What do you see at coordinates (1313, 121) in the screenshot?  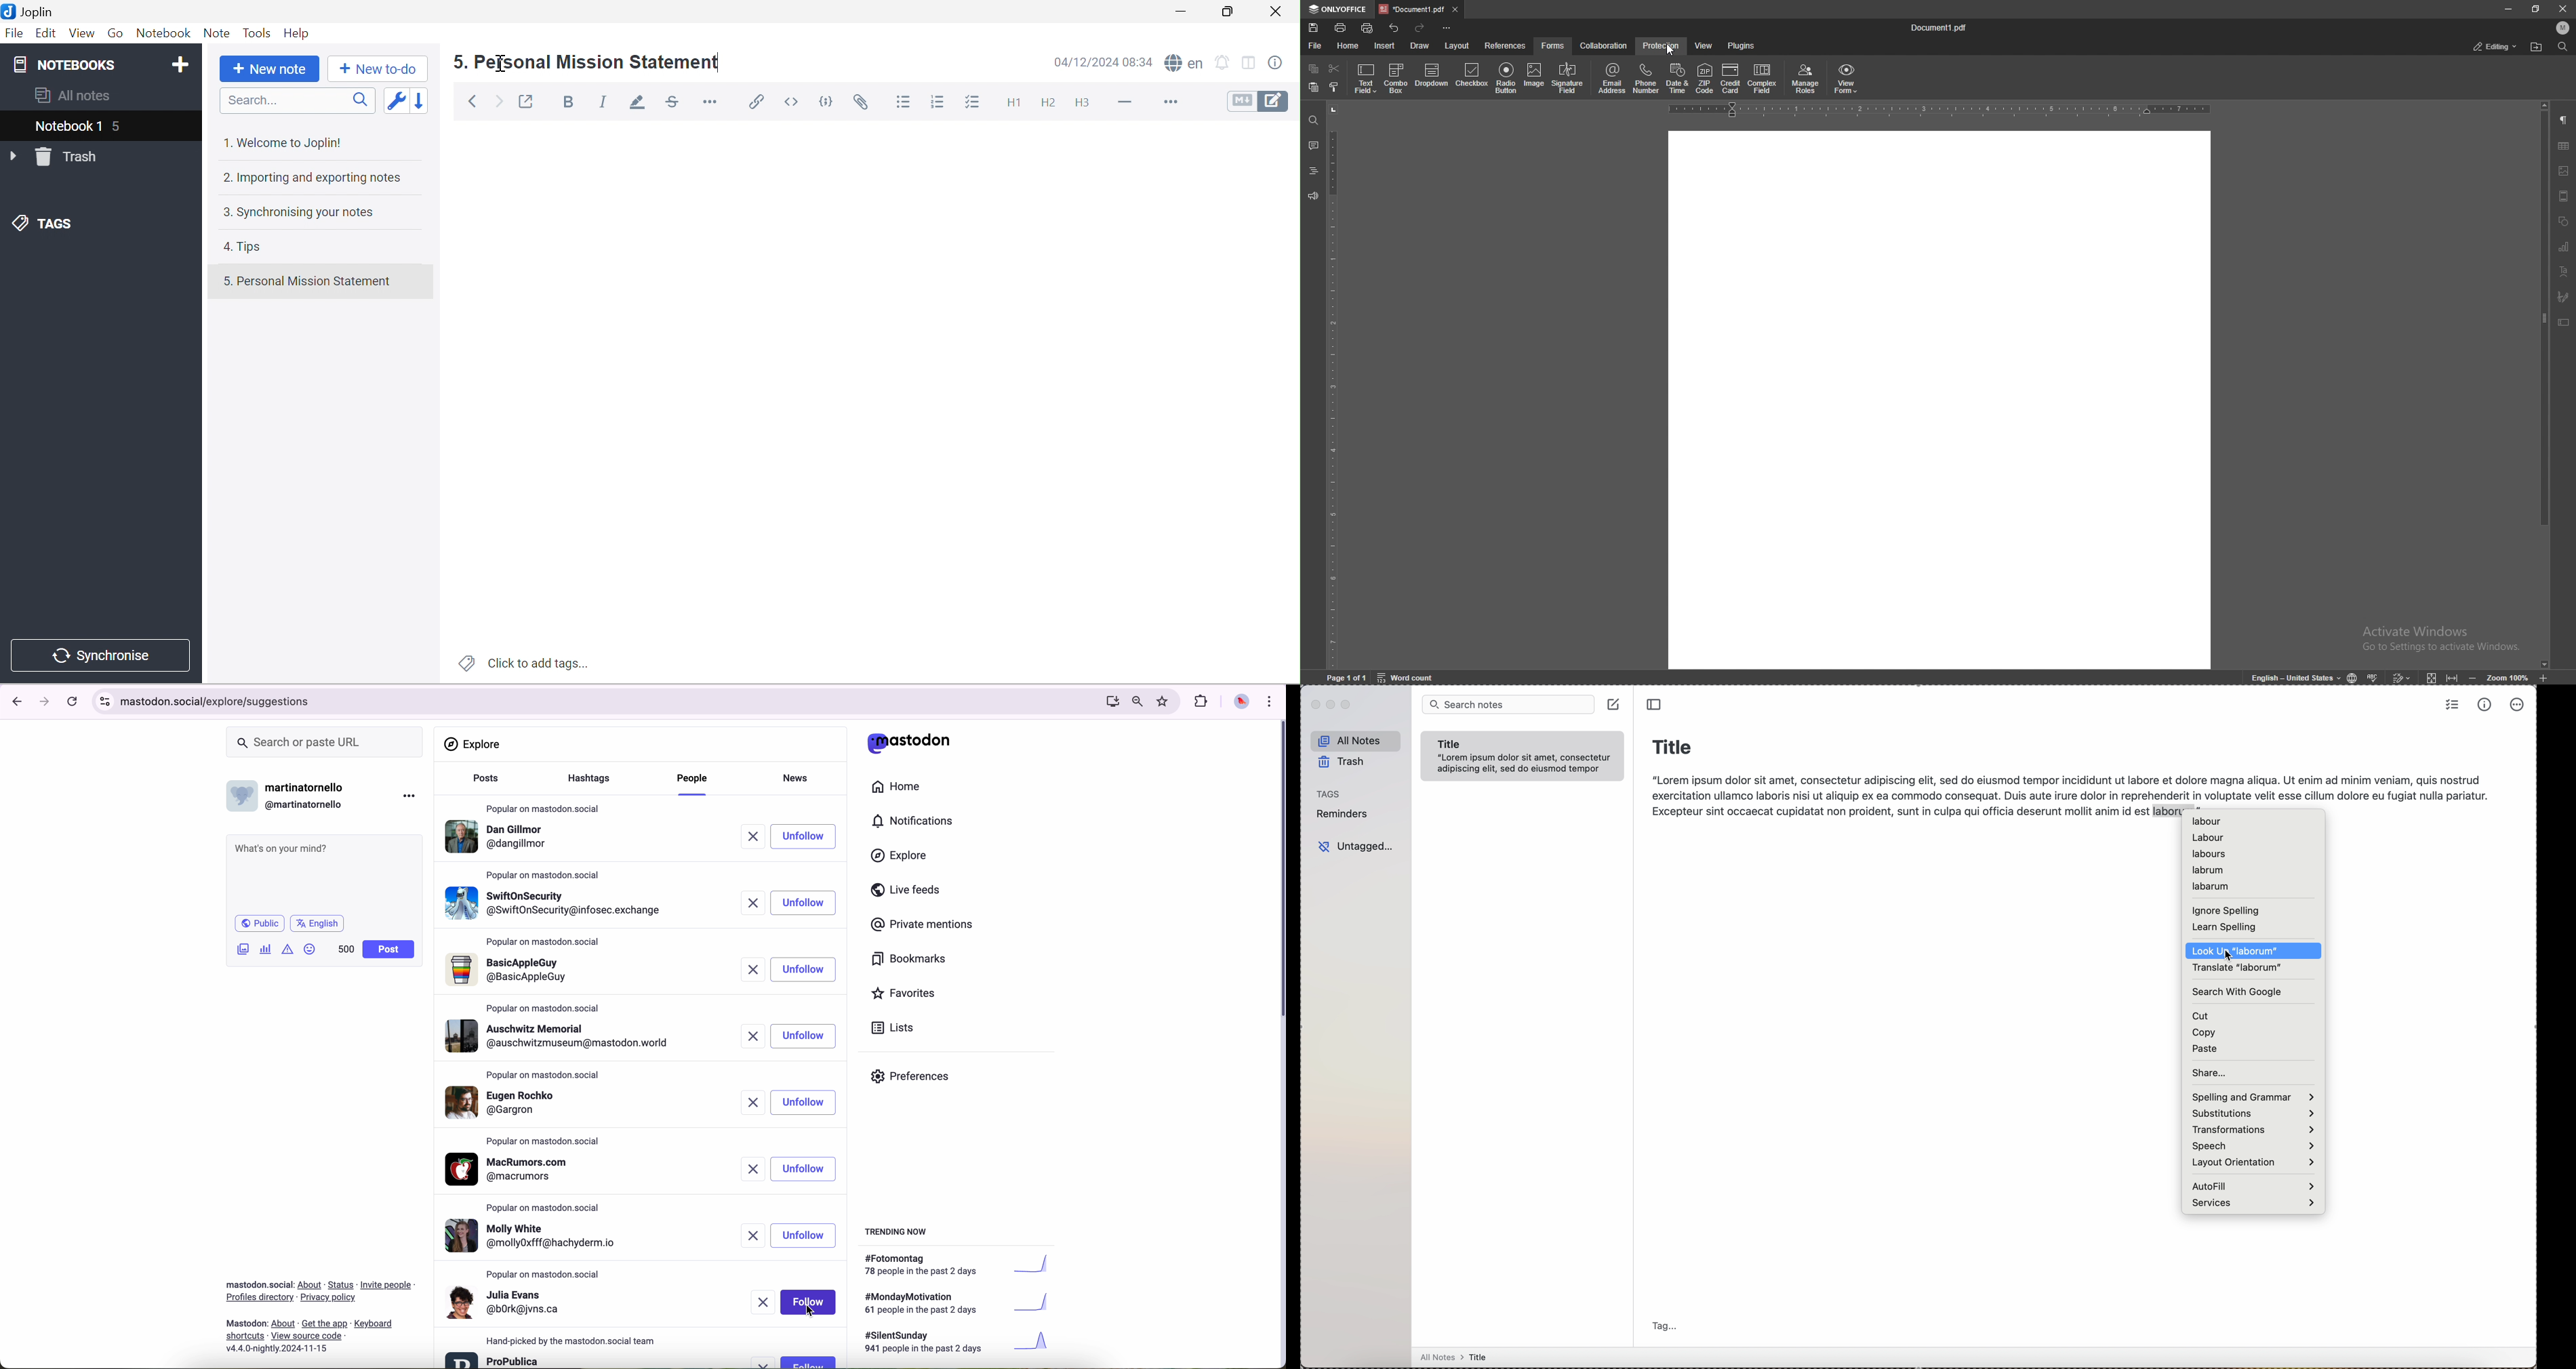 I see `find` at bounding box center [1313, 121].